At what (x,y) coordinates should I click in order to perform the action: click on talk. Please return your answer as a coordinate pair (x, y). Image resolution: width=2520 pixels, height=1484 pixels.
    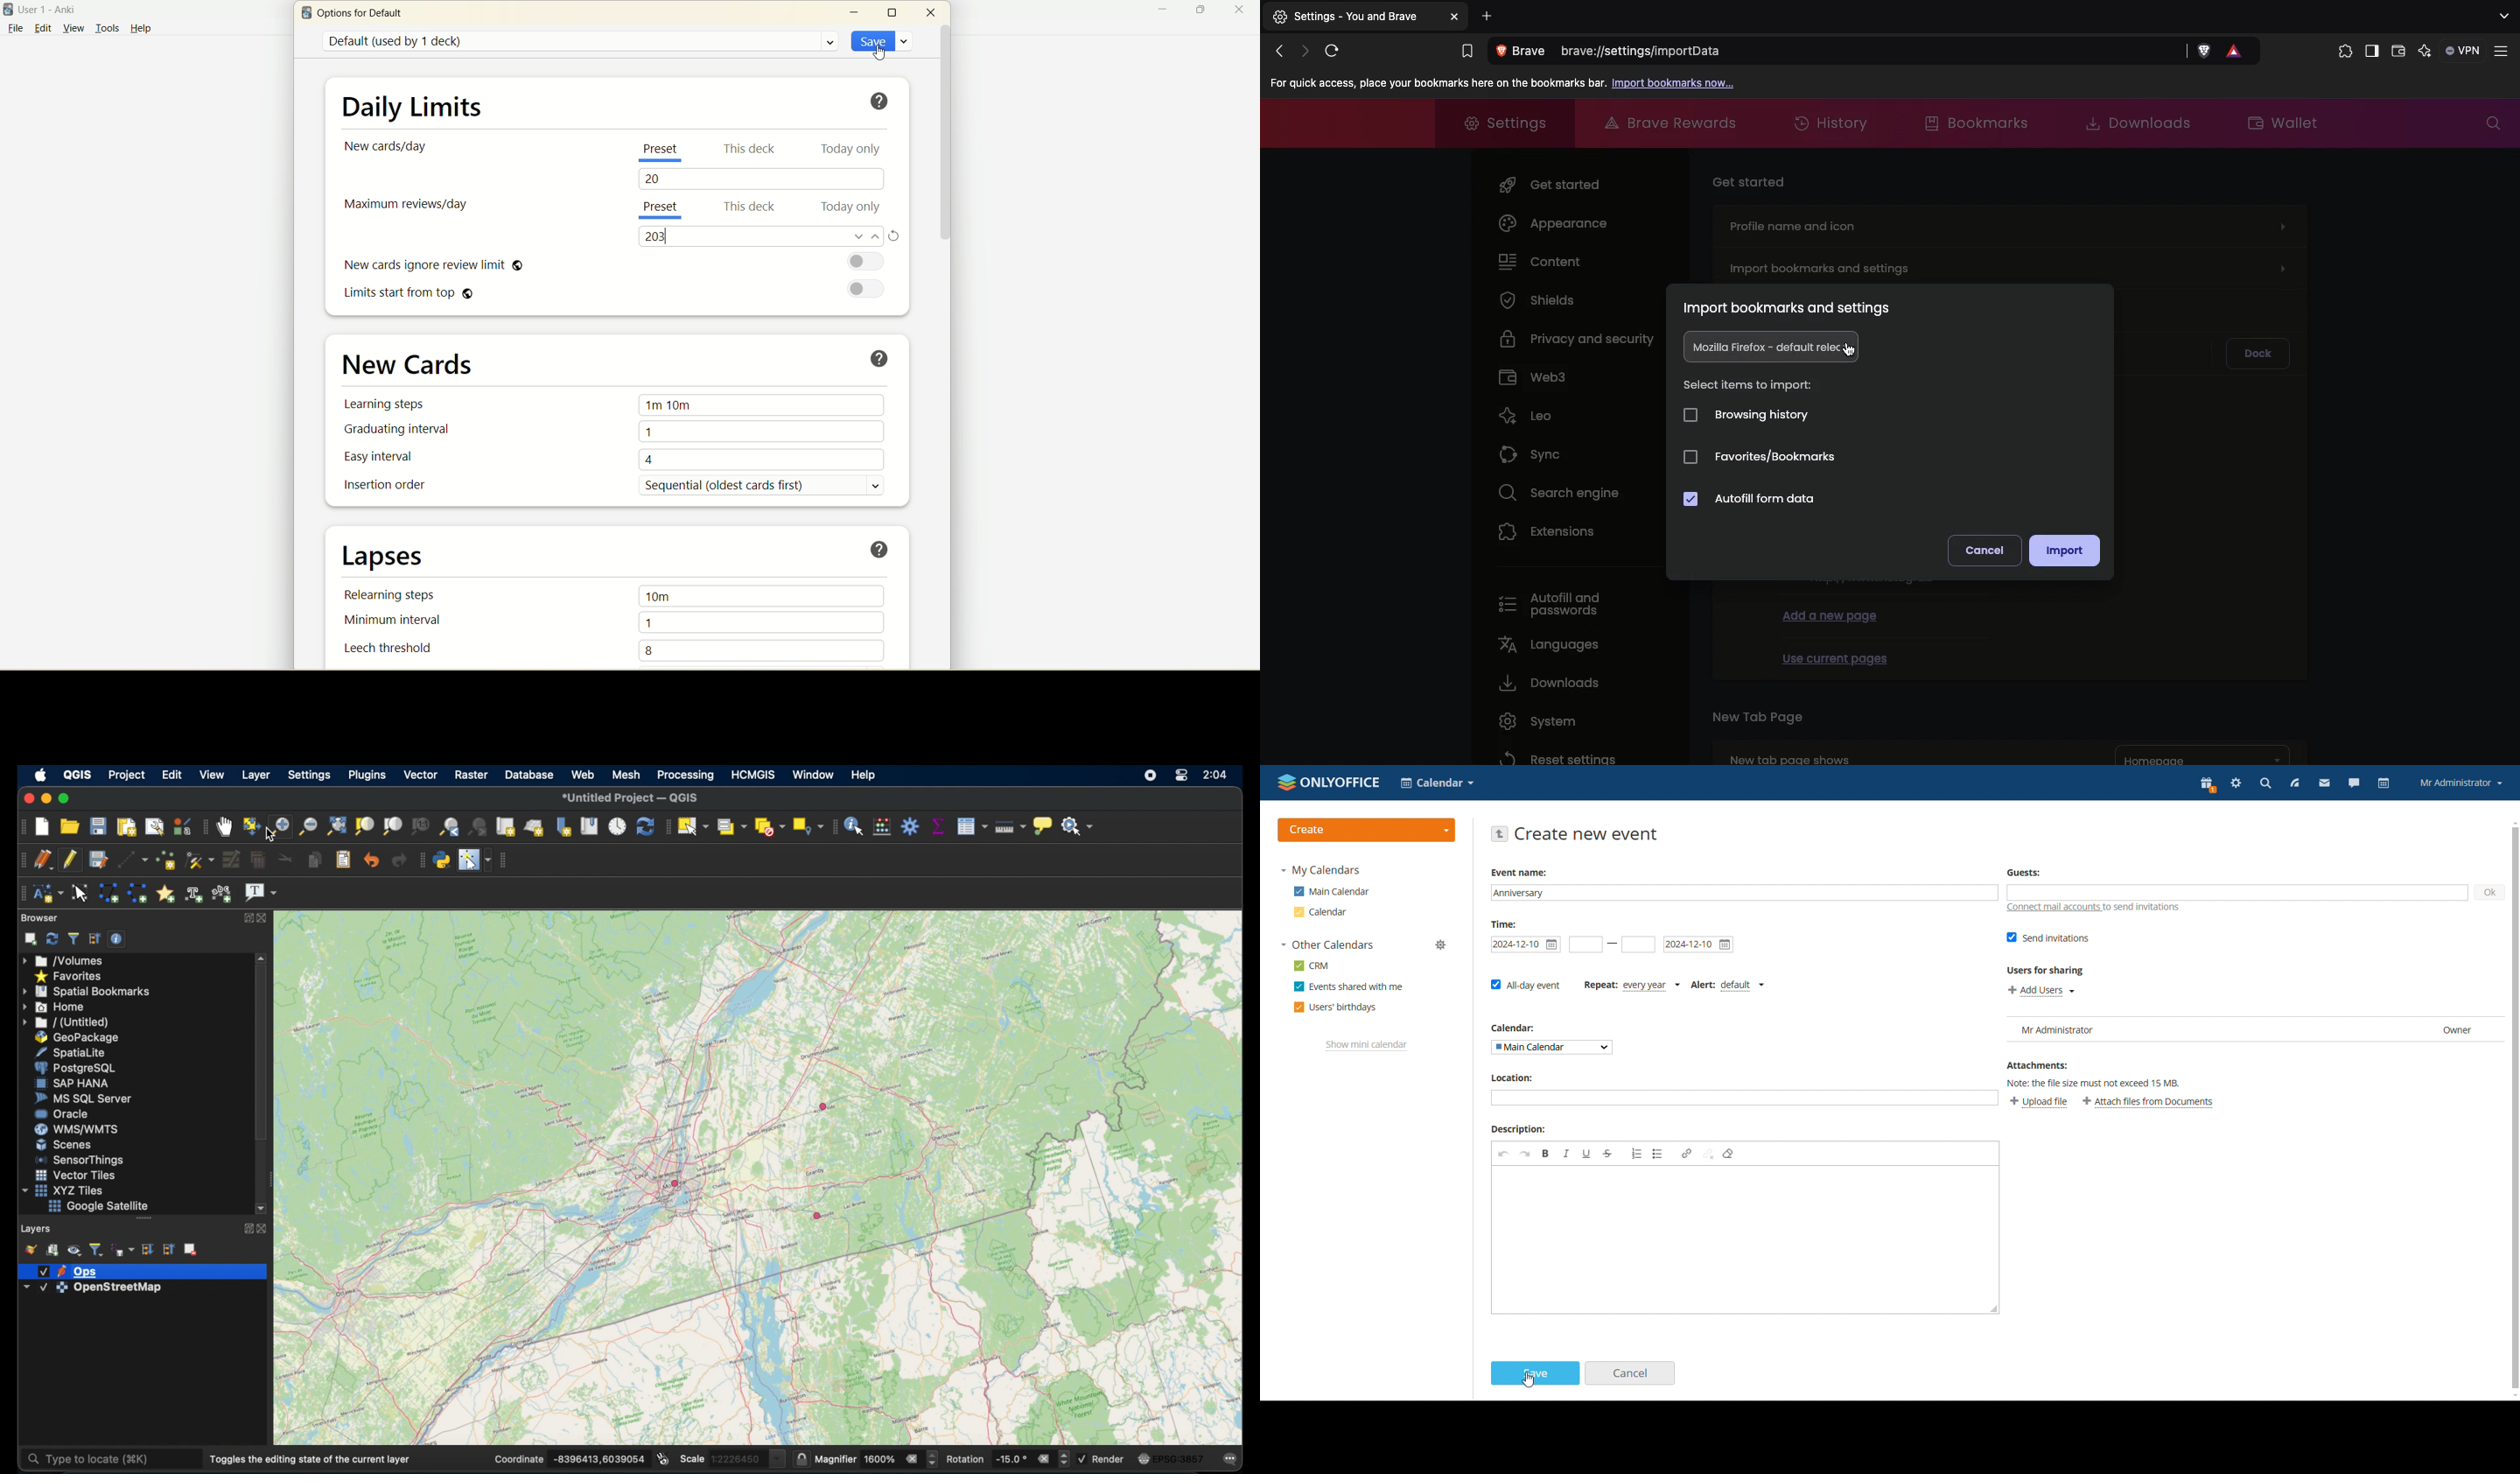
    Looking at the image, I should click on (2353, 783).